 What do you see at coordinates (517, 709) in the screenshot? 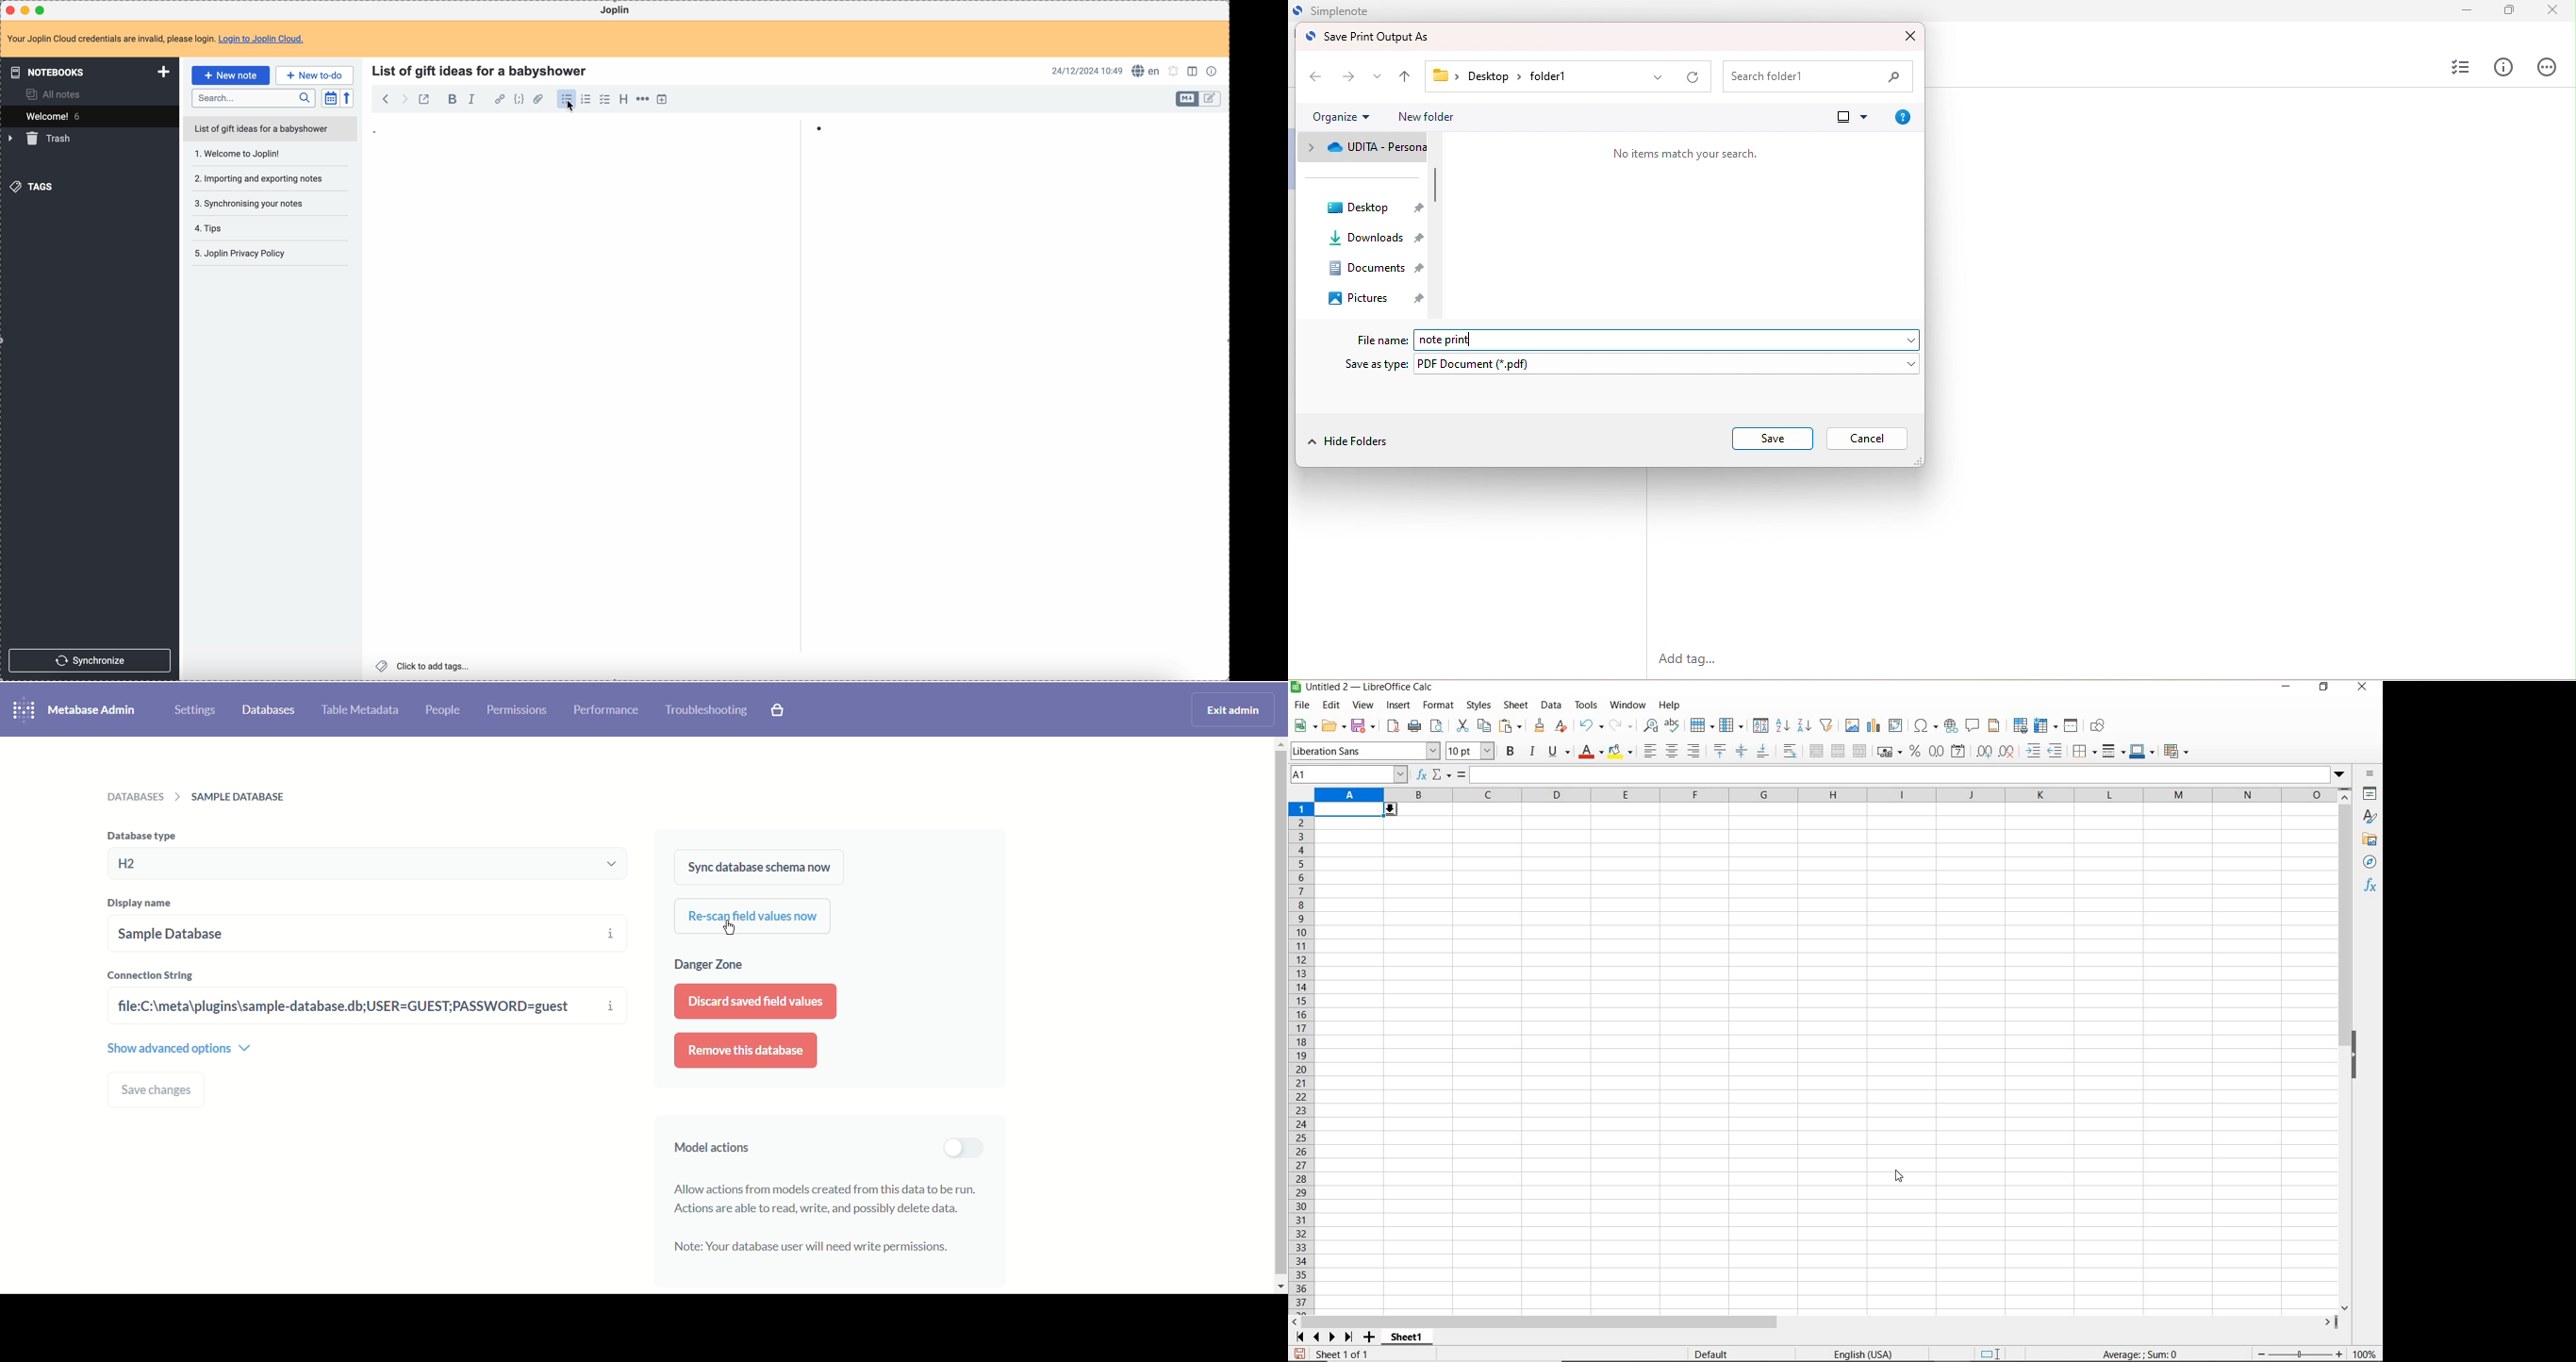
I see `permissions` at bounding box center [517, 709].